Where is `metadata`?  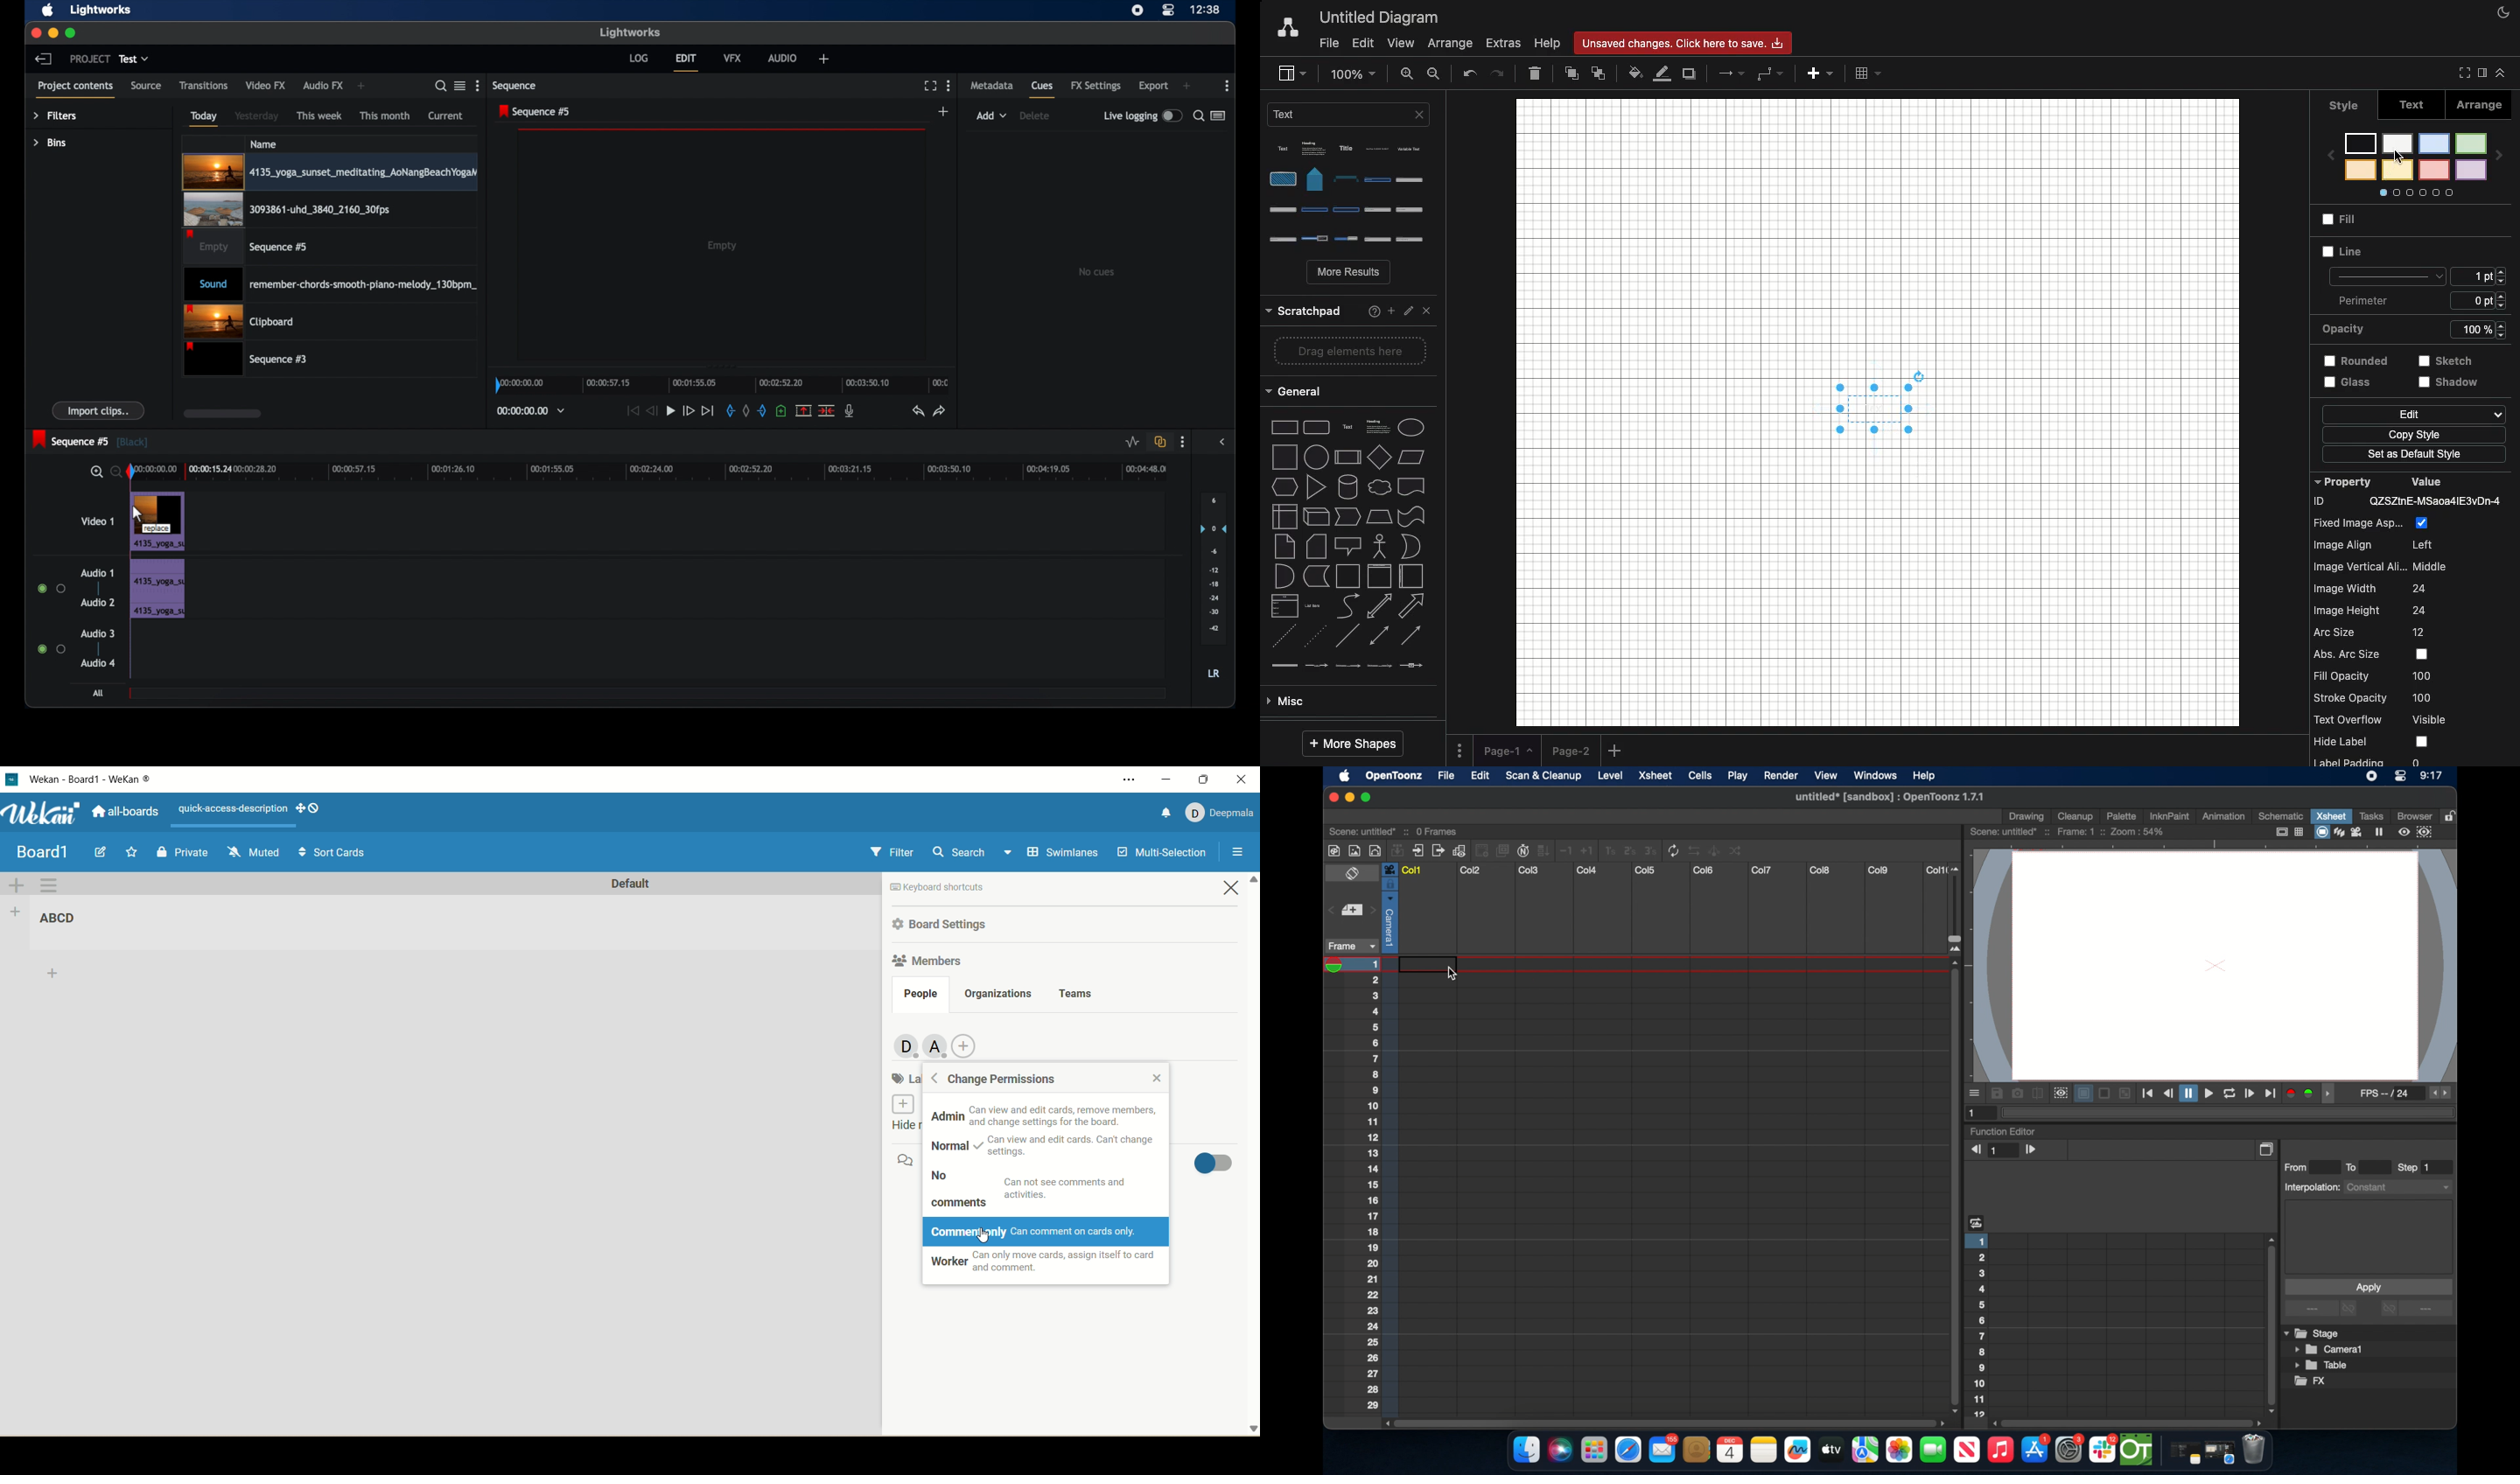 metadata is located at coordinates (992, 86).